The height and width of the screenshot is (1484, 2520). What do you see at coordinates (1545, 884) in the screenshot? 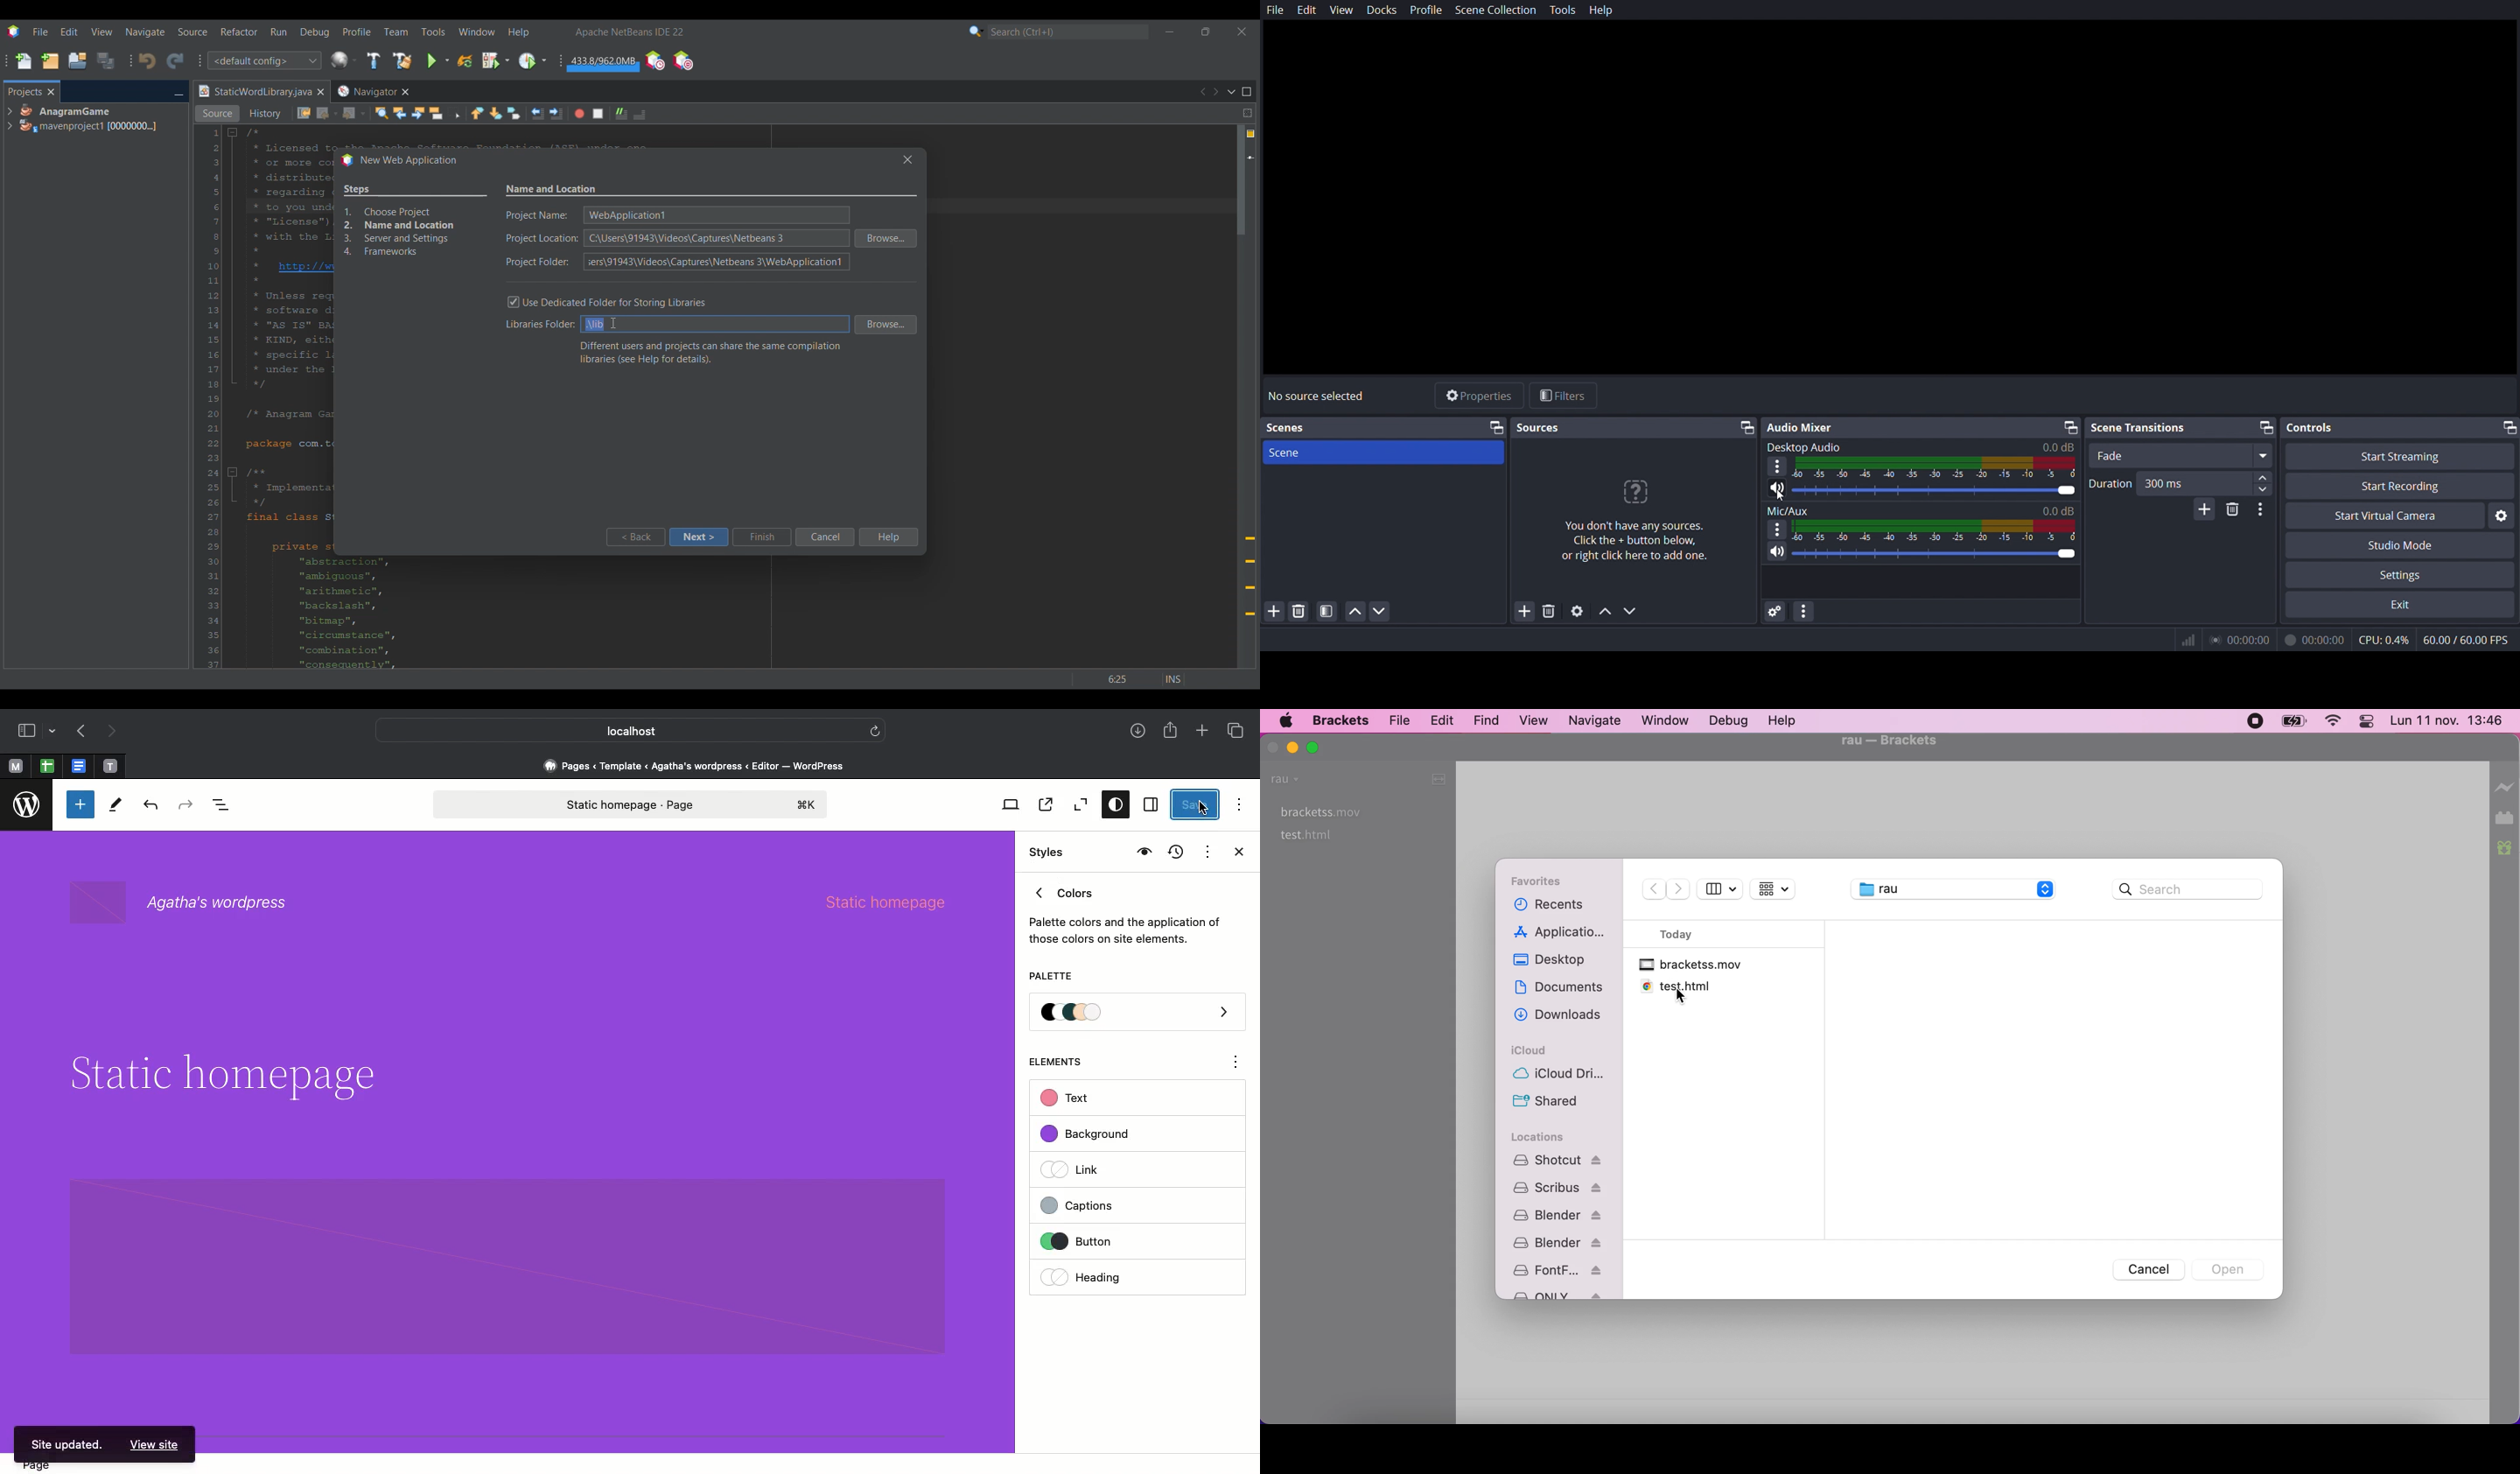
I see `favorites` at bounding box center [1545, 884].